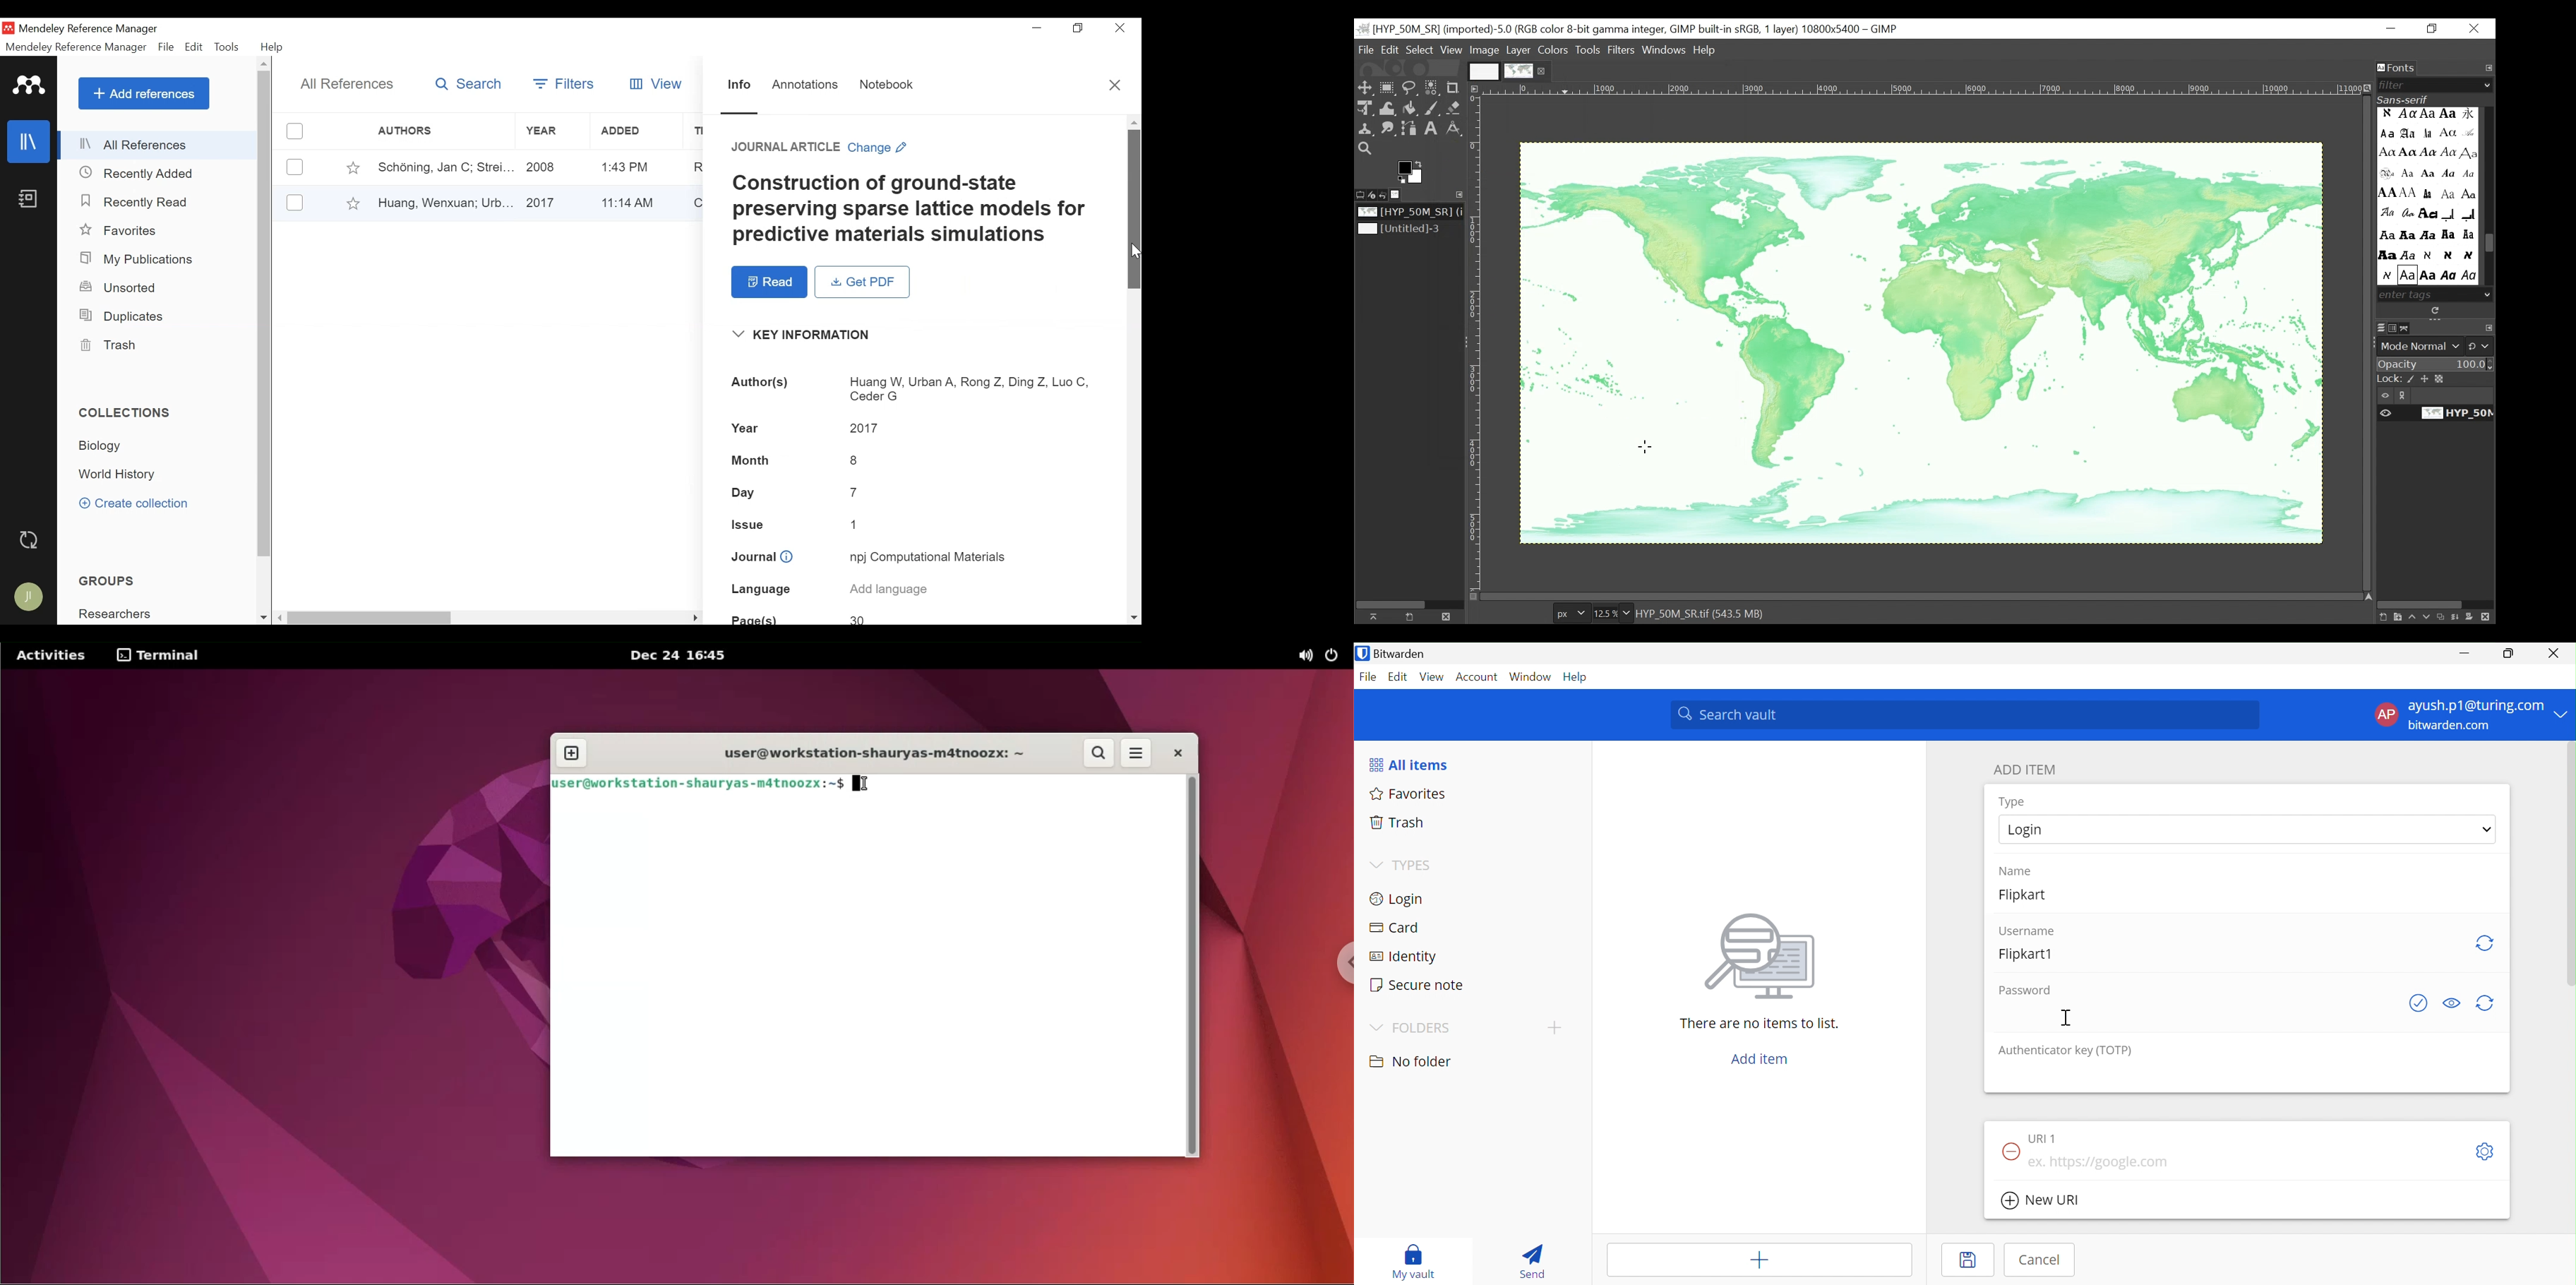  I want to click on Edit, so click(1391, 50).